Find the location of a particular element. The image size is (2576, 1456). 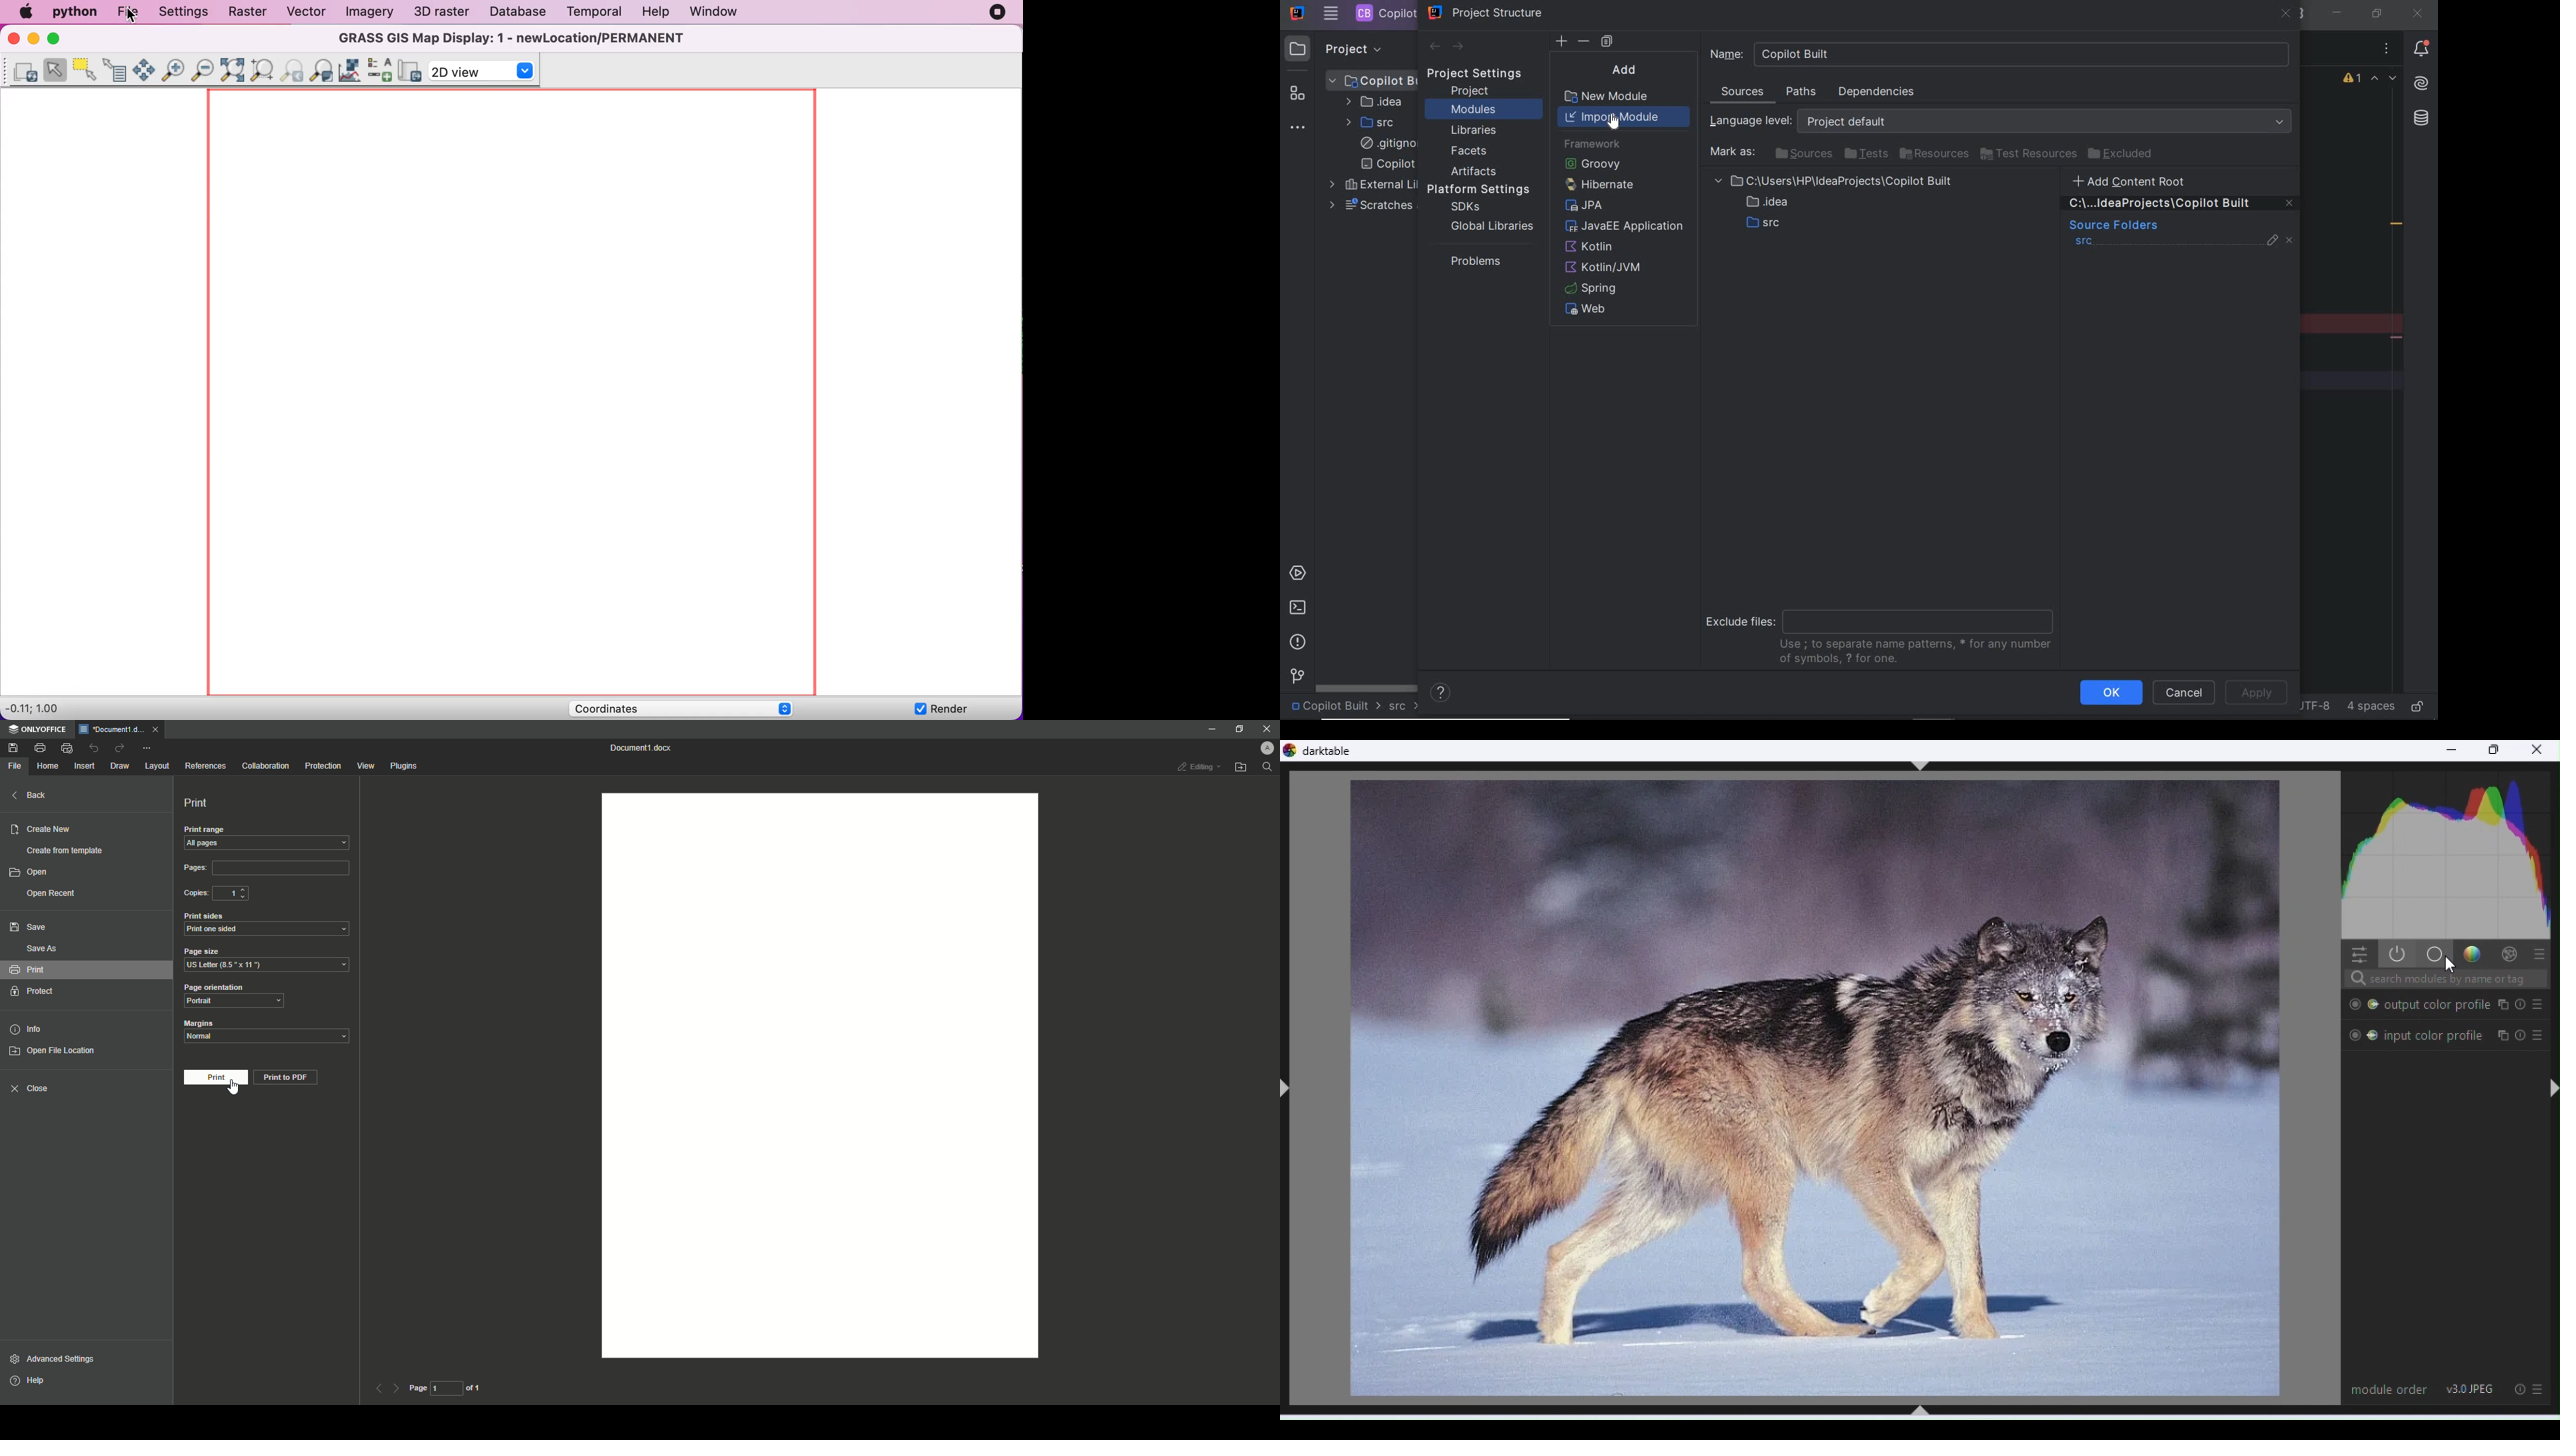

Print is located at coordinates (200, 802).